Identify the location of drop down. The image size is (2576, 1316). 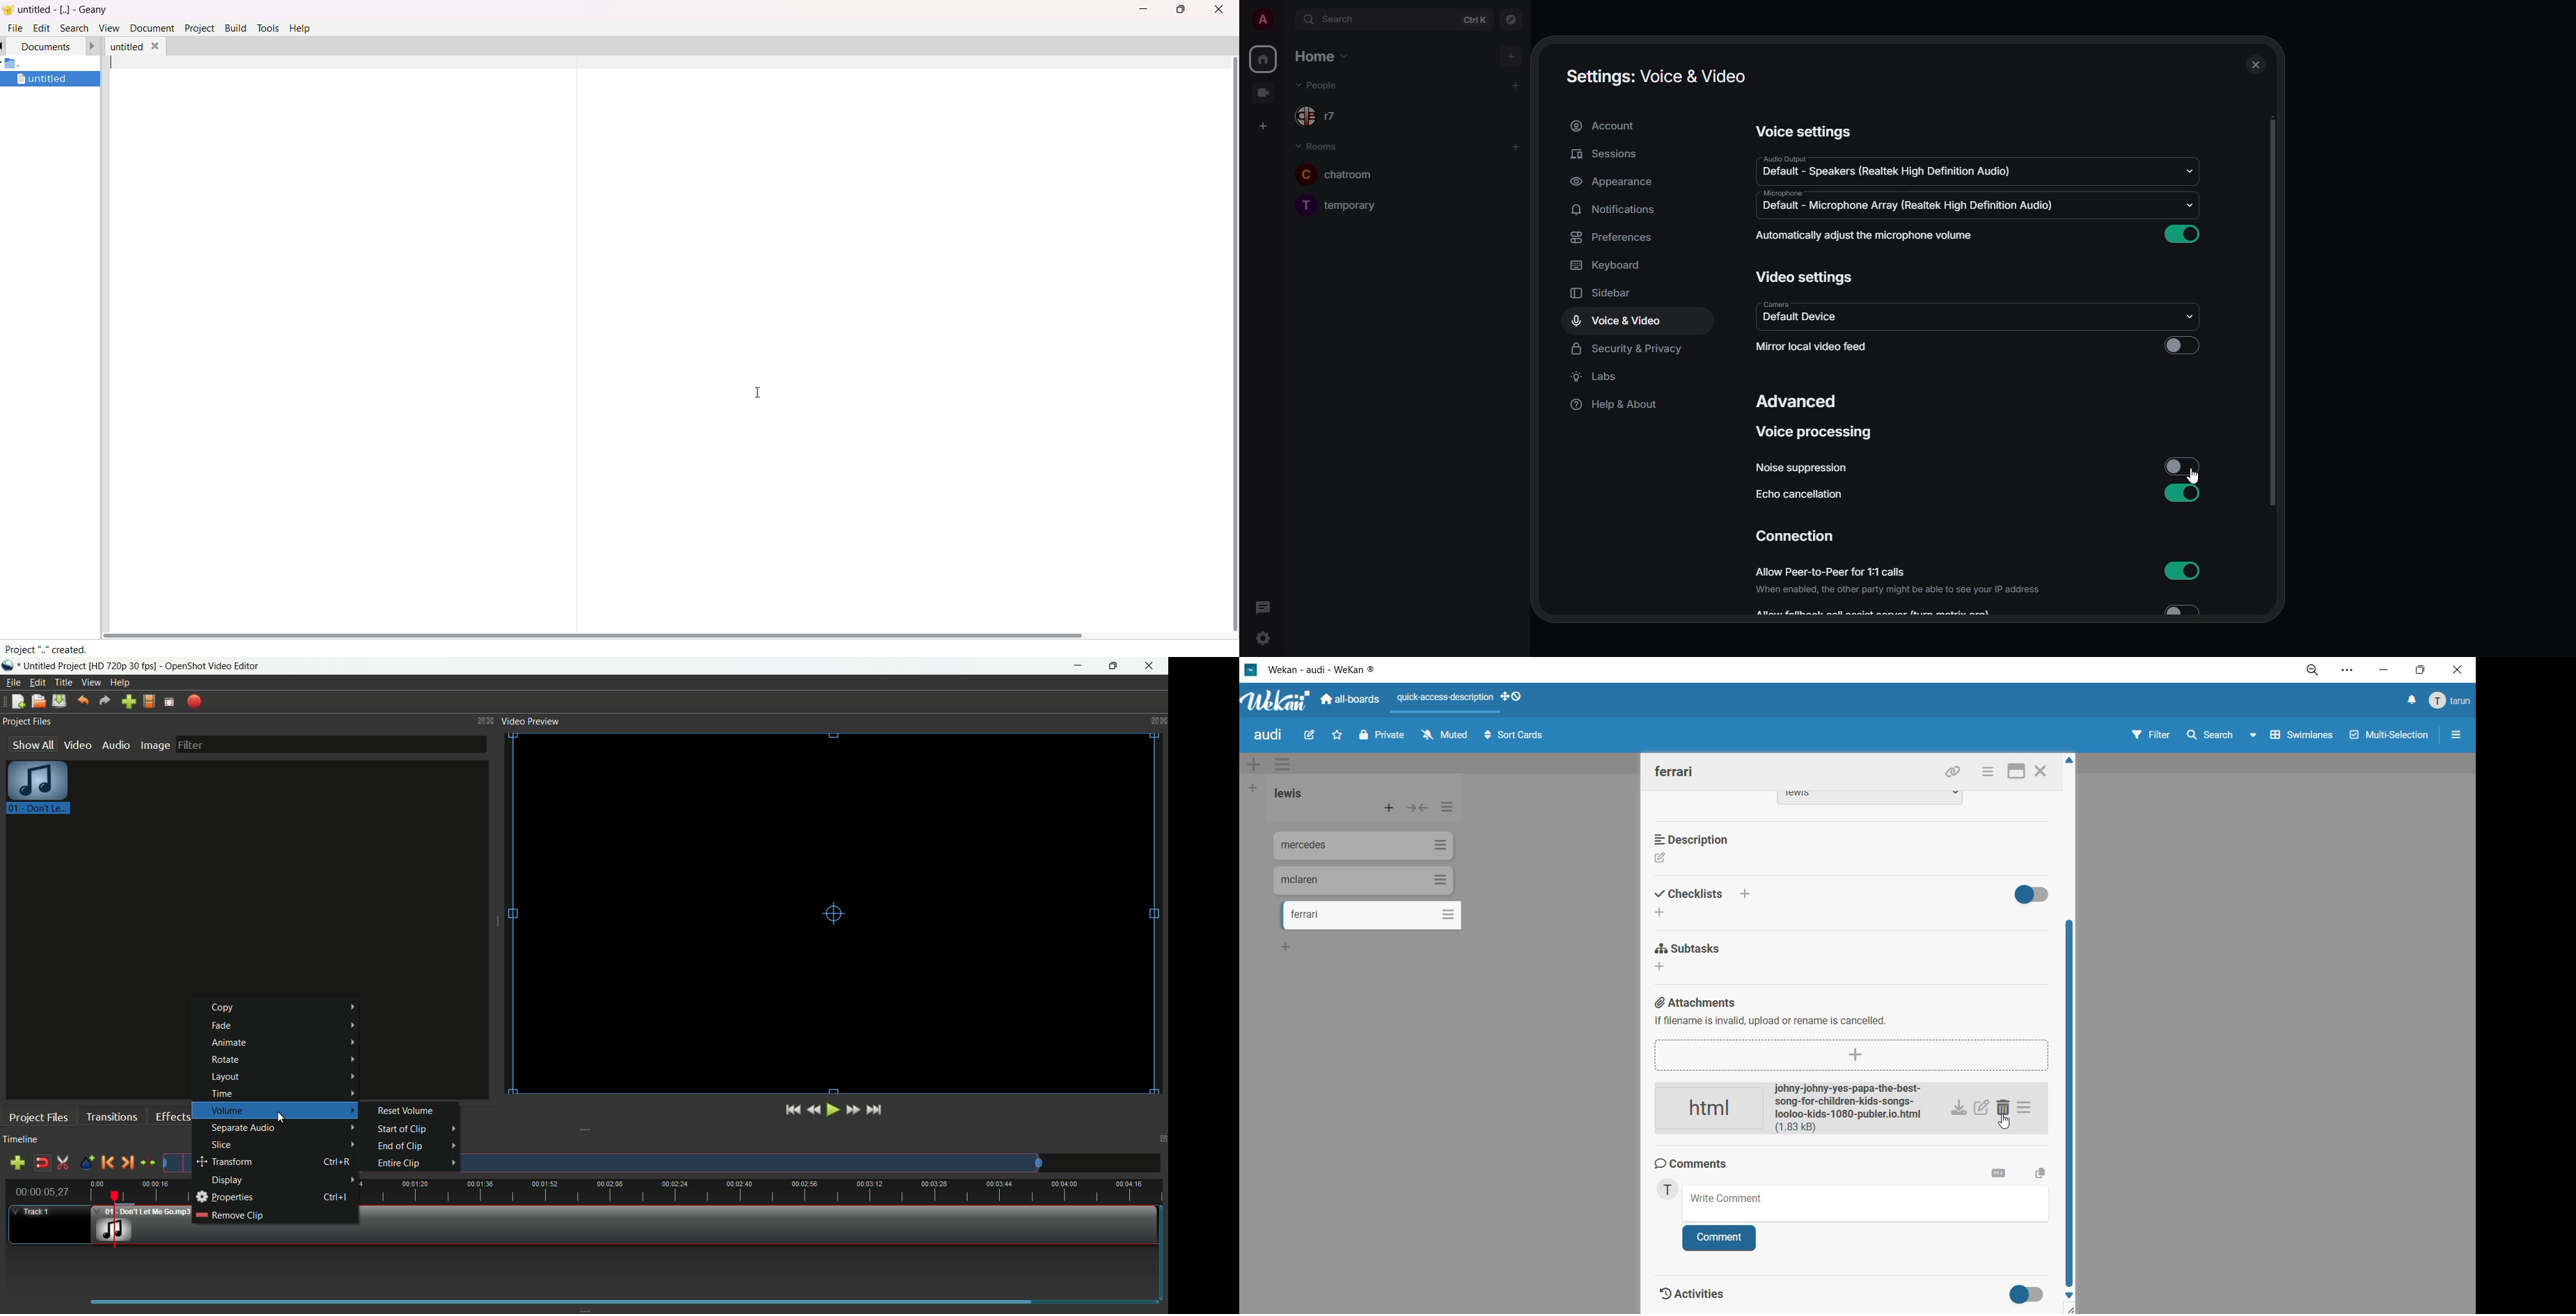
(2192, 317).